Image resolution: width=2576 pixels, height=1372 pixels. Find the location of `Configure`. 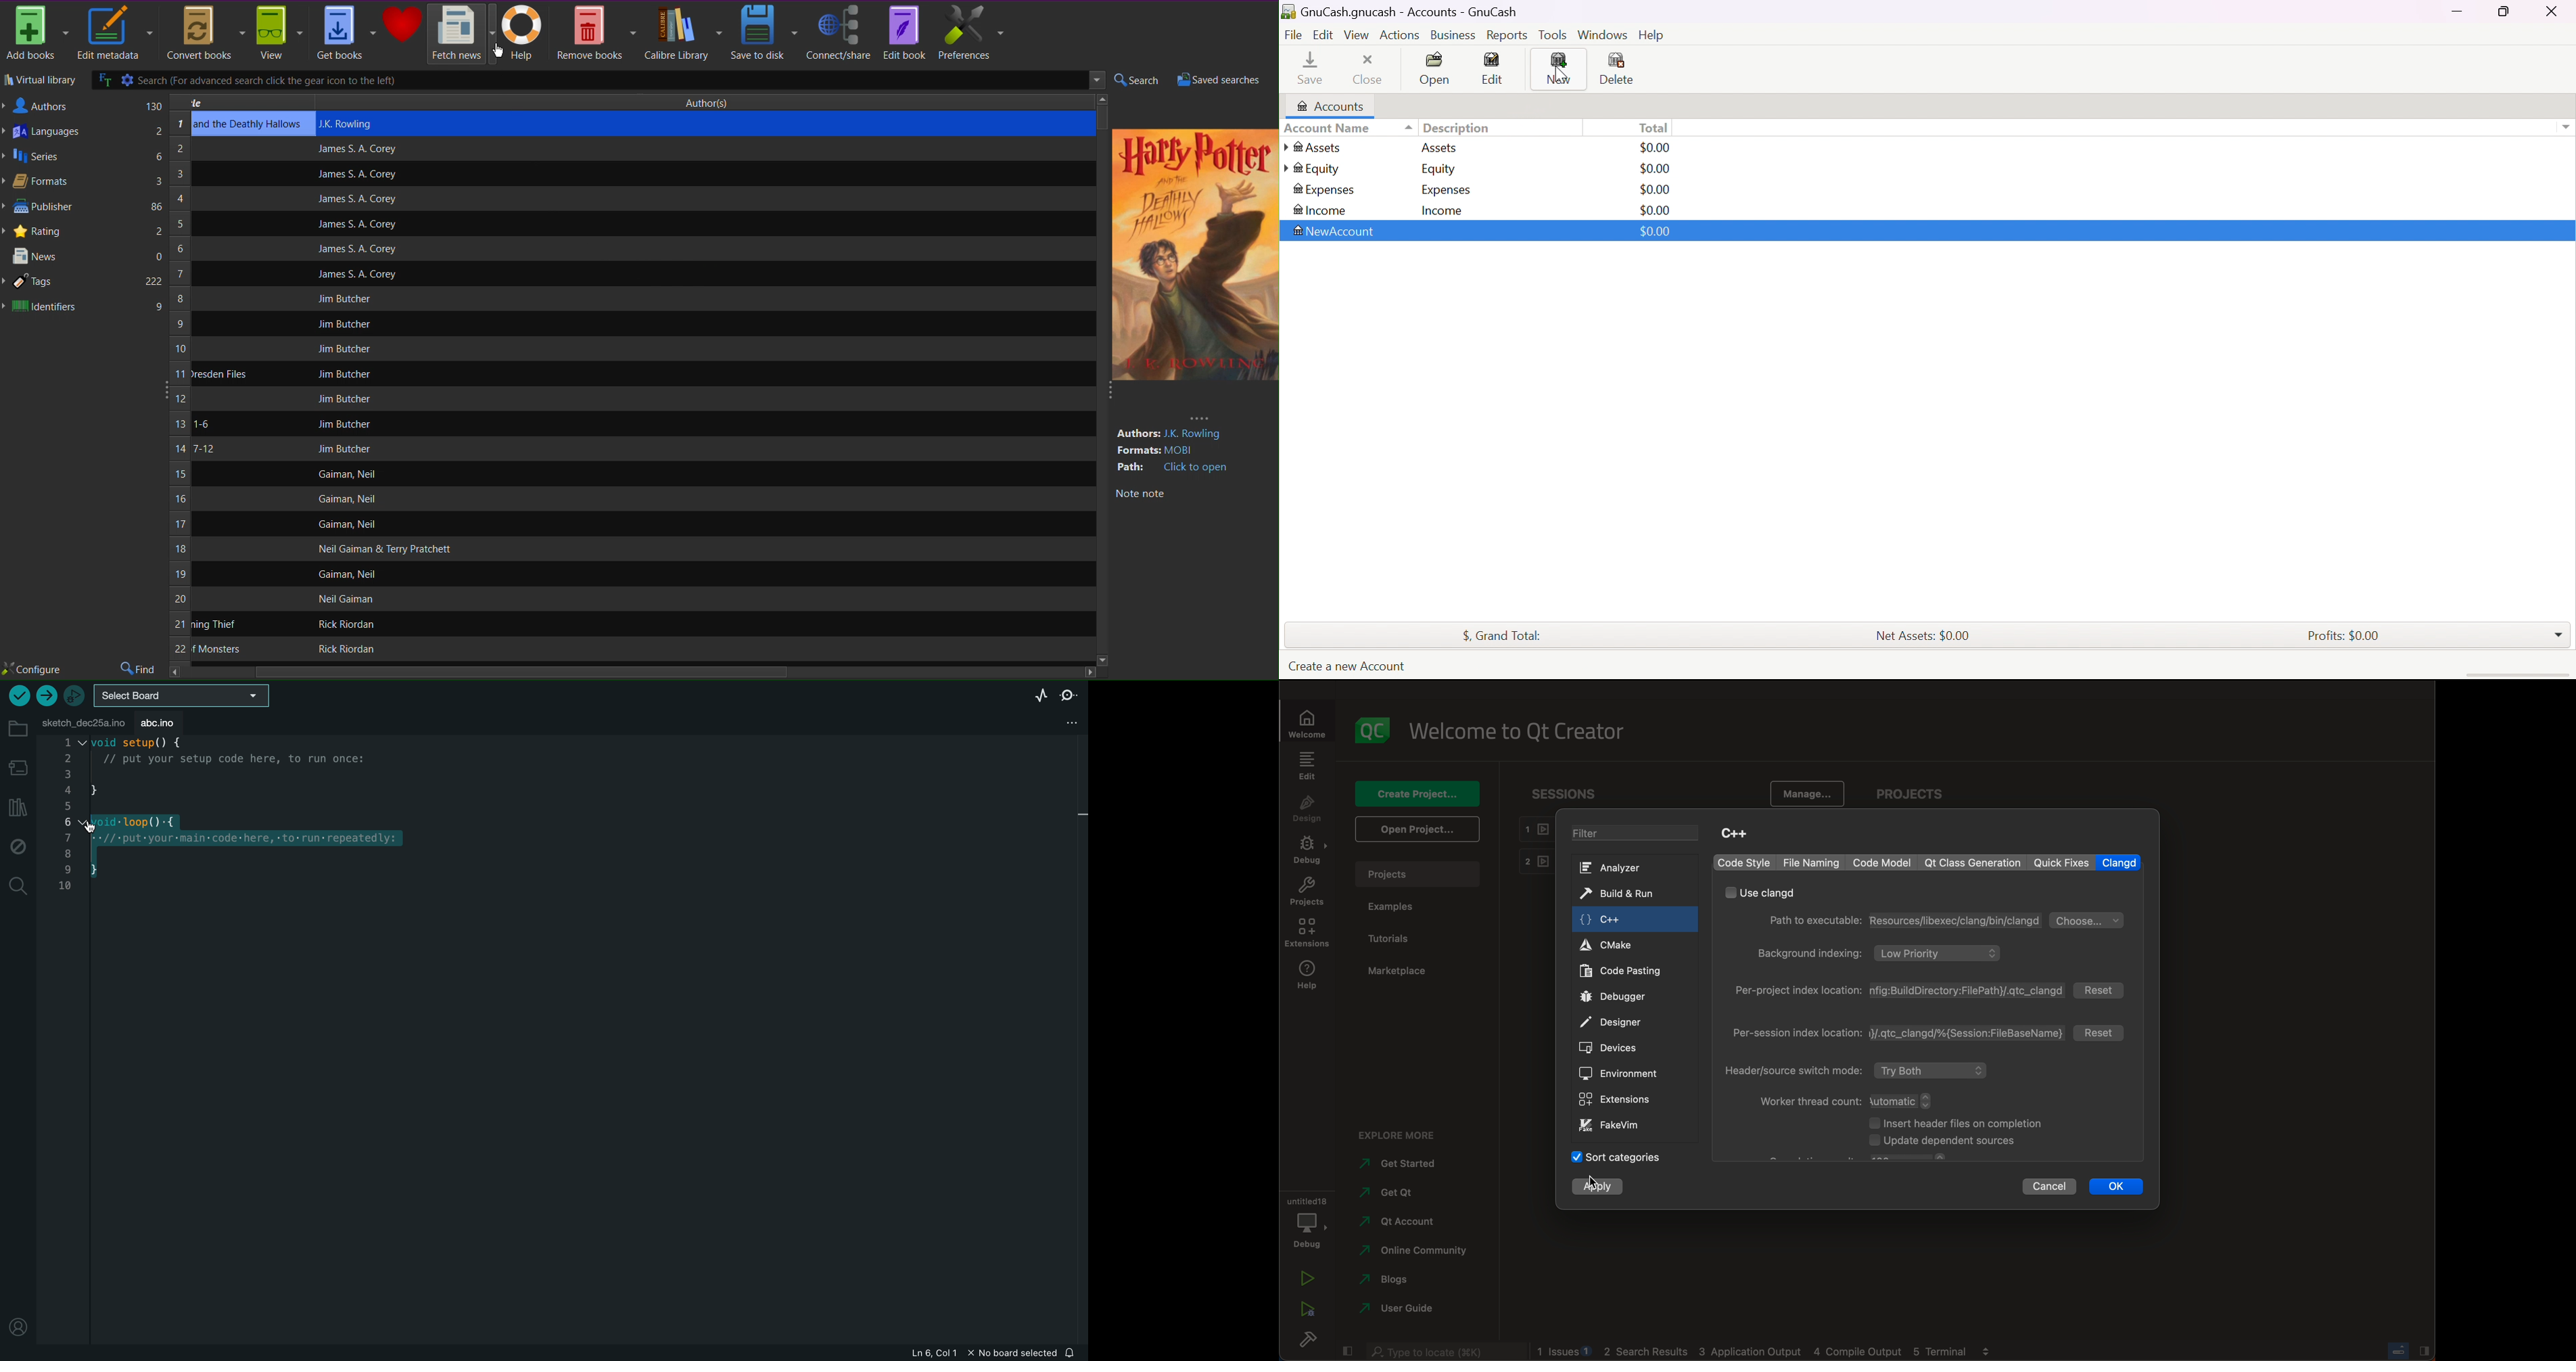

Configure is located at coordinates (32, 670).